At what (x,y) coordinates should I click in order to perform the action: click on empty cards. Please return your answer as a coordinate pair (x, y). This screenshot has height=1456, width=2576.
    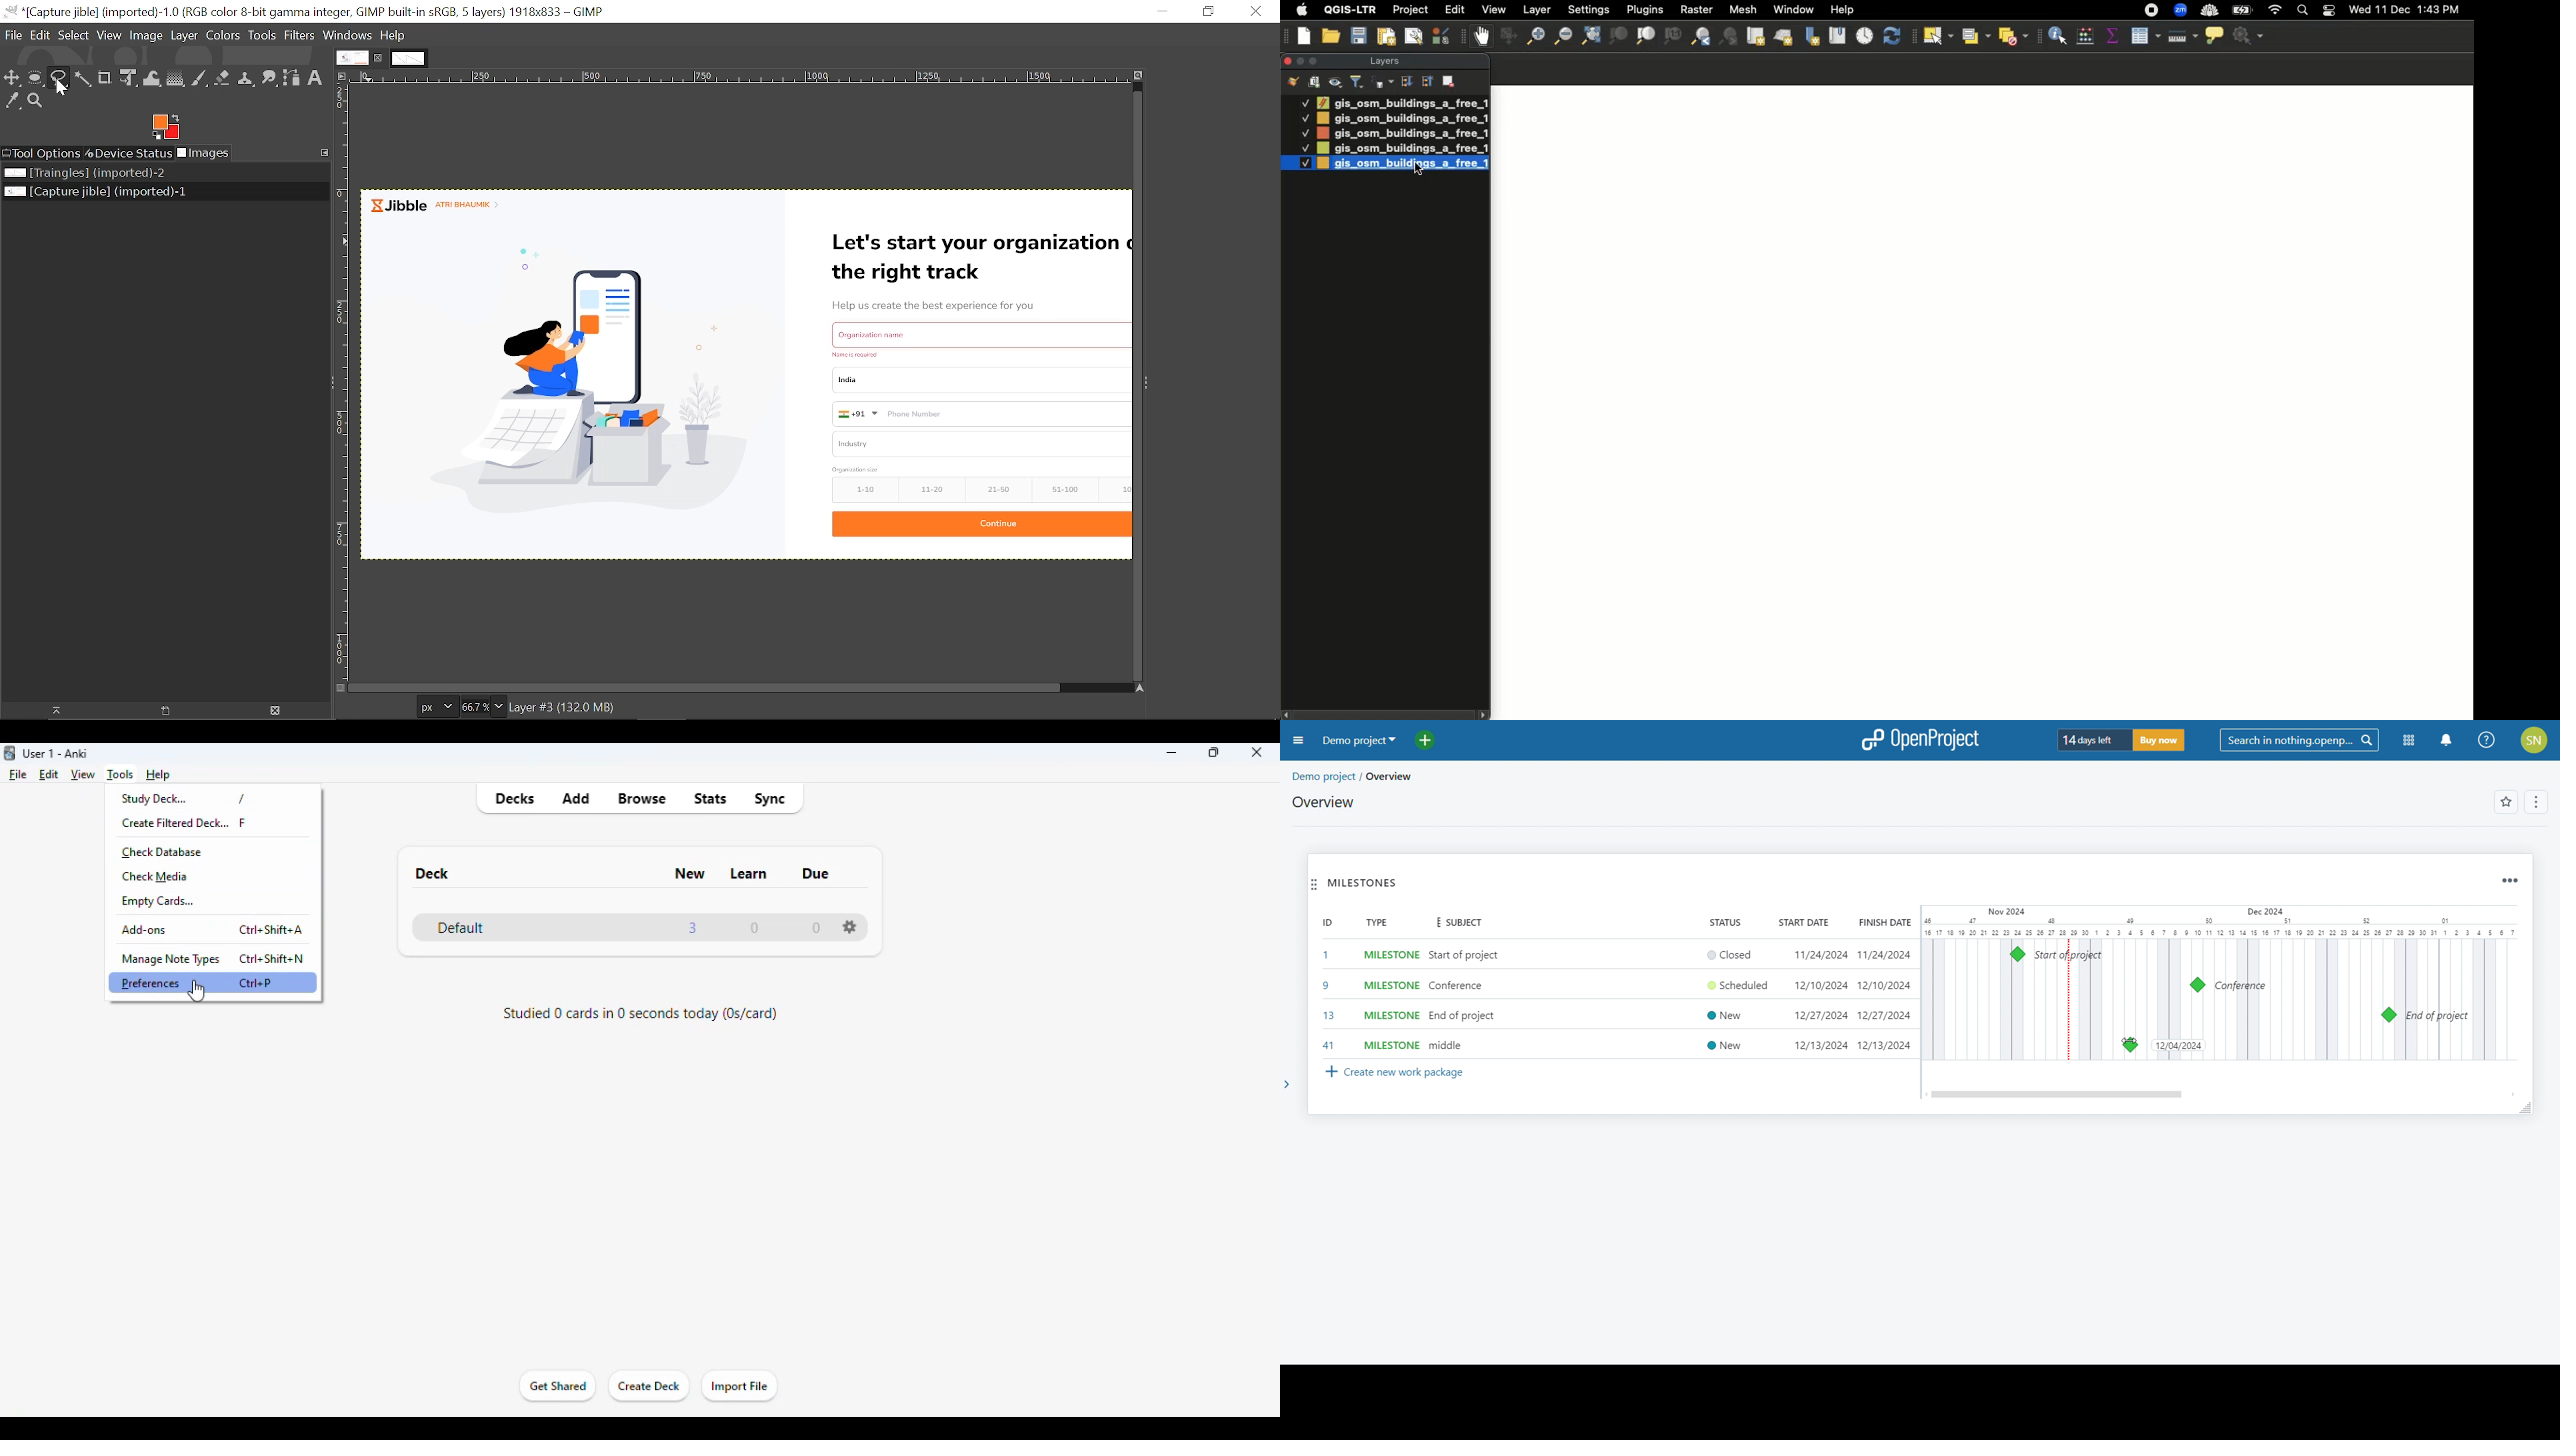
    Looking at the image, I should click on (158, 902).